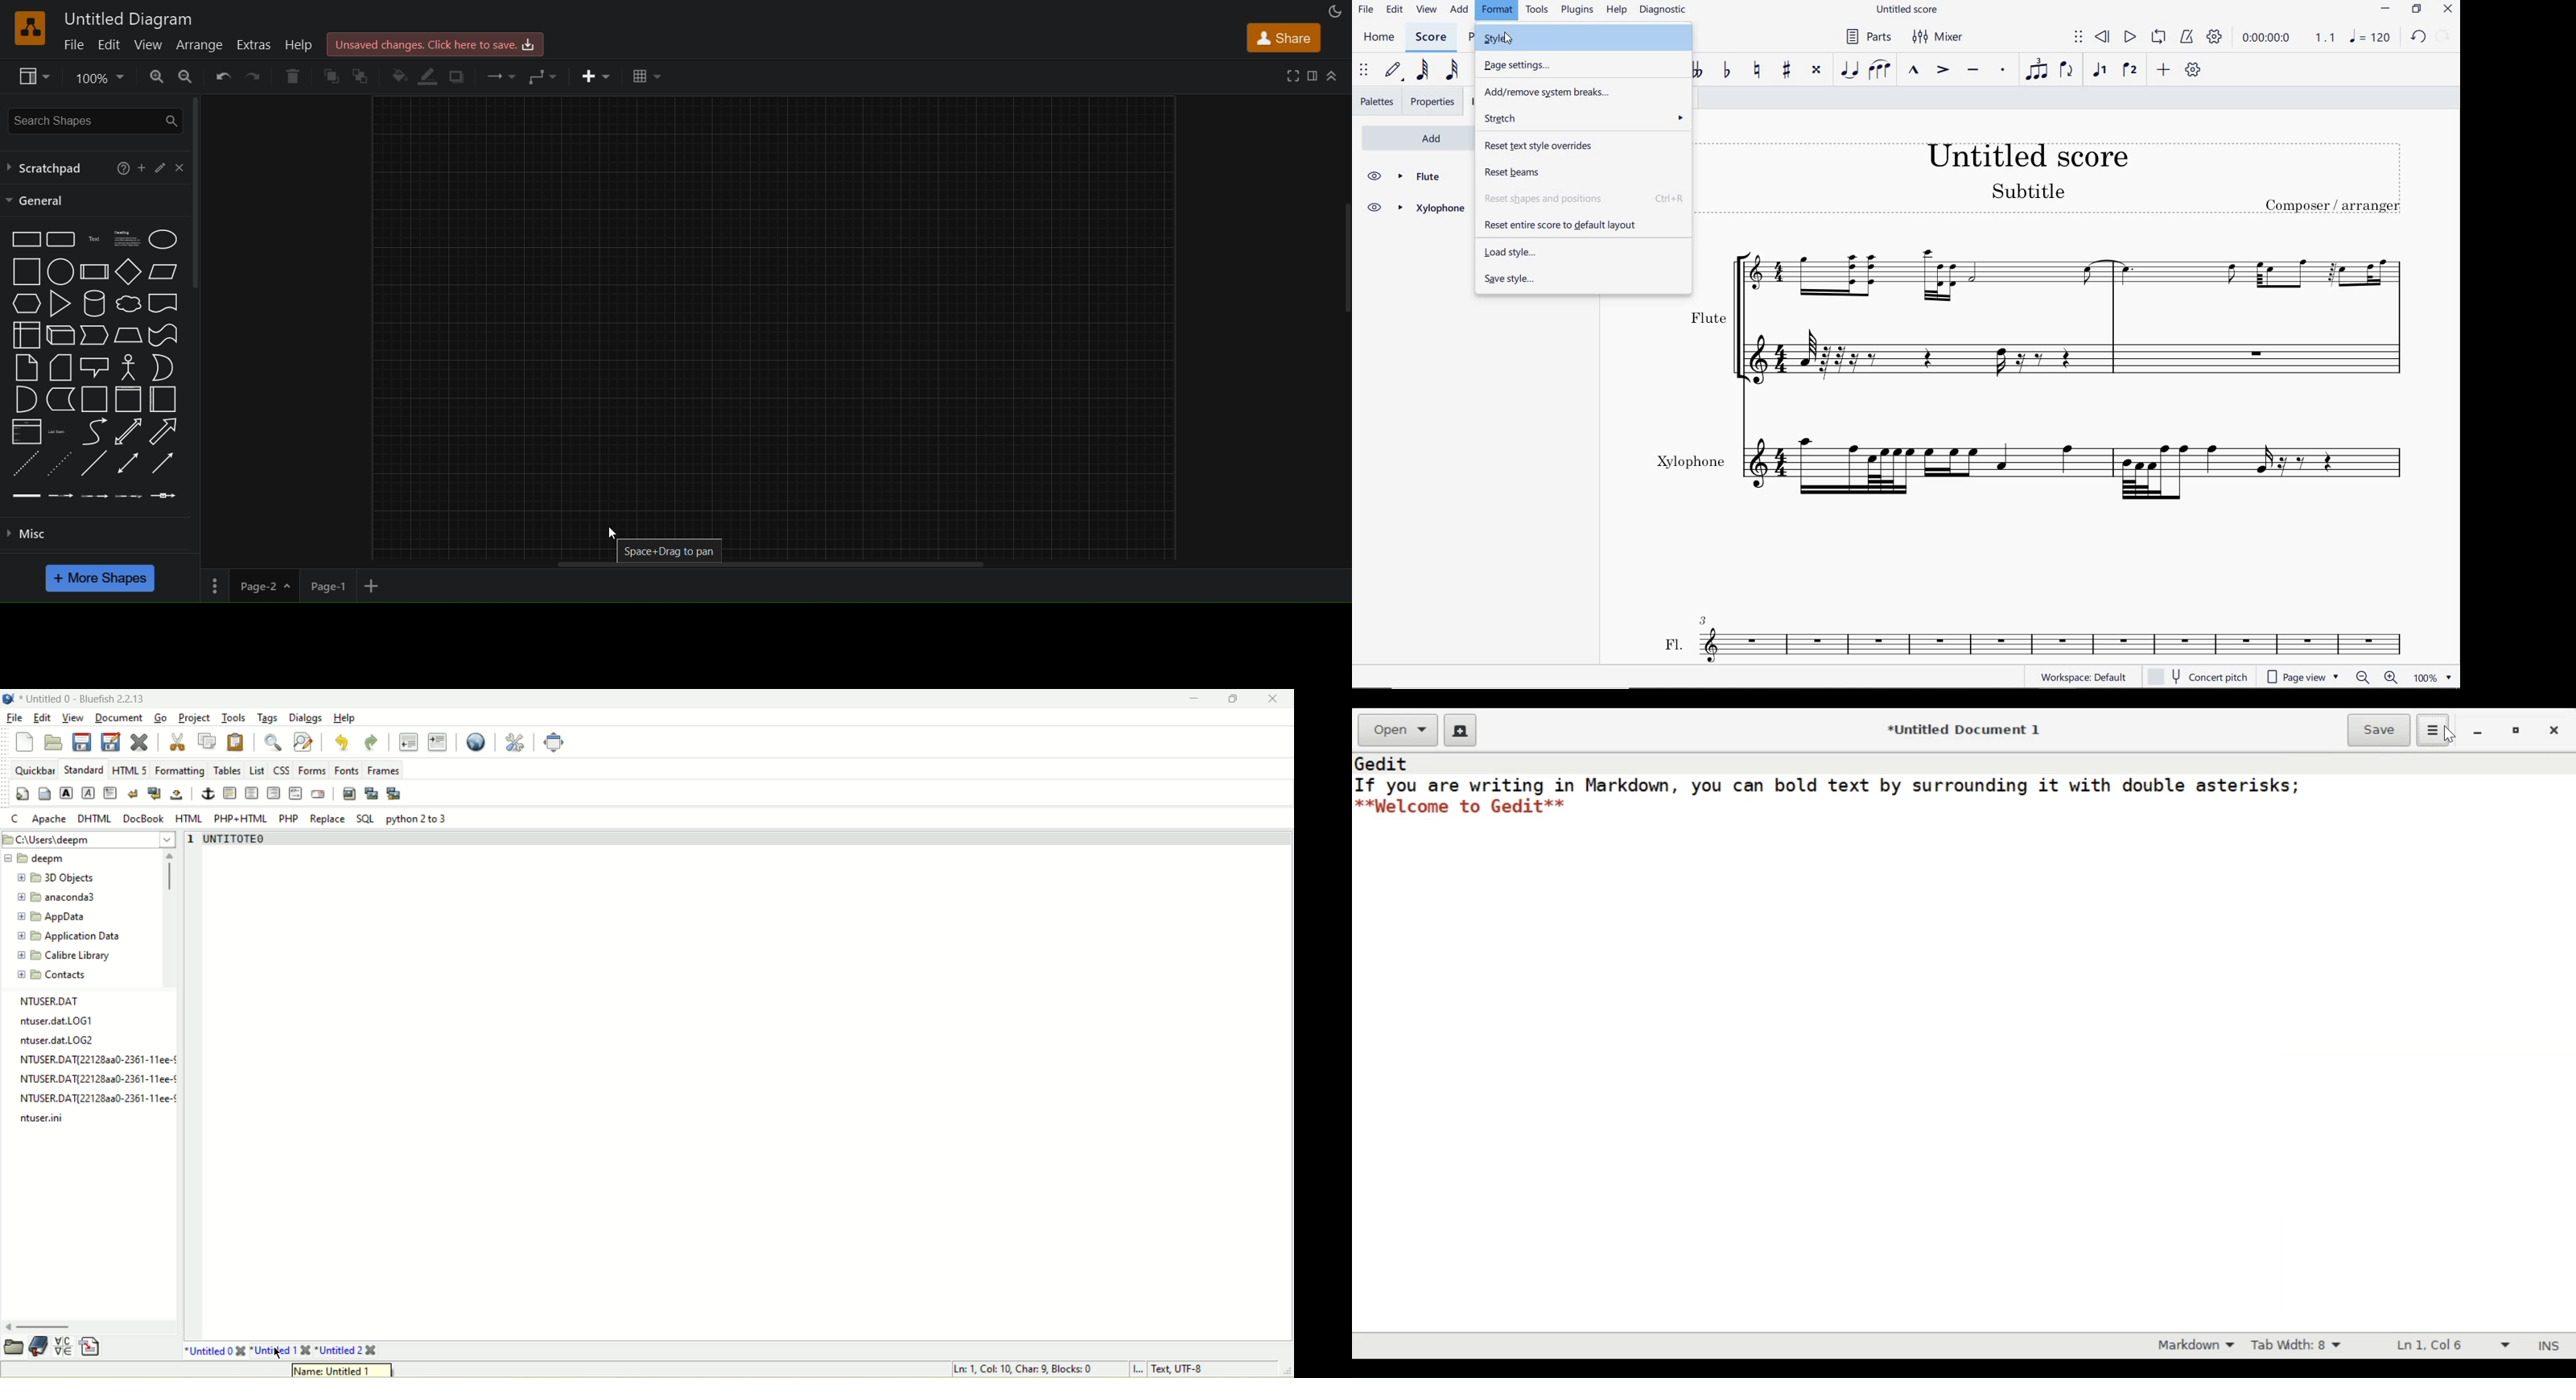  What do you see at coordinates (429, 75) in the screenshot?
I see `line color` at bounding box center [429, 75].